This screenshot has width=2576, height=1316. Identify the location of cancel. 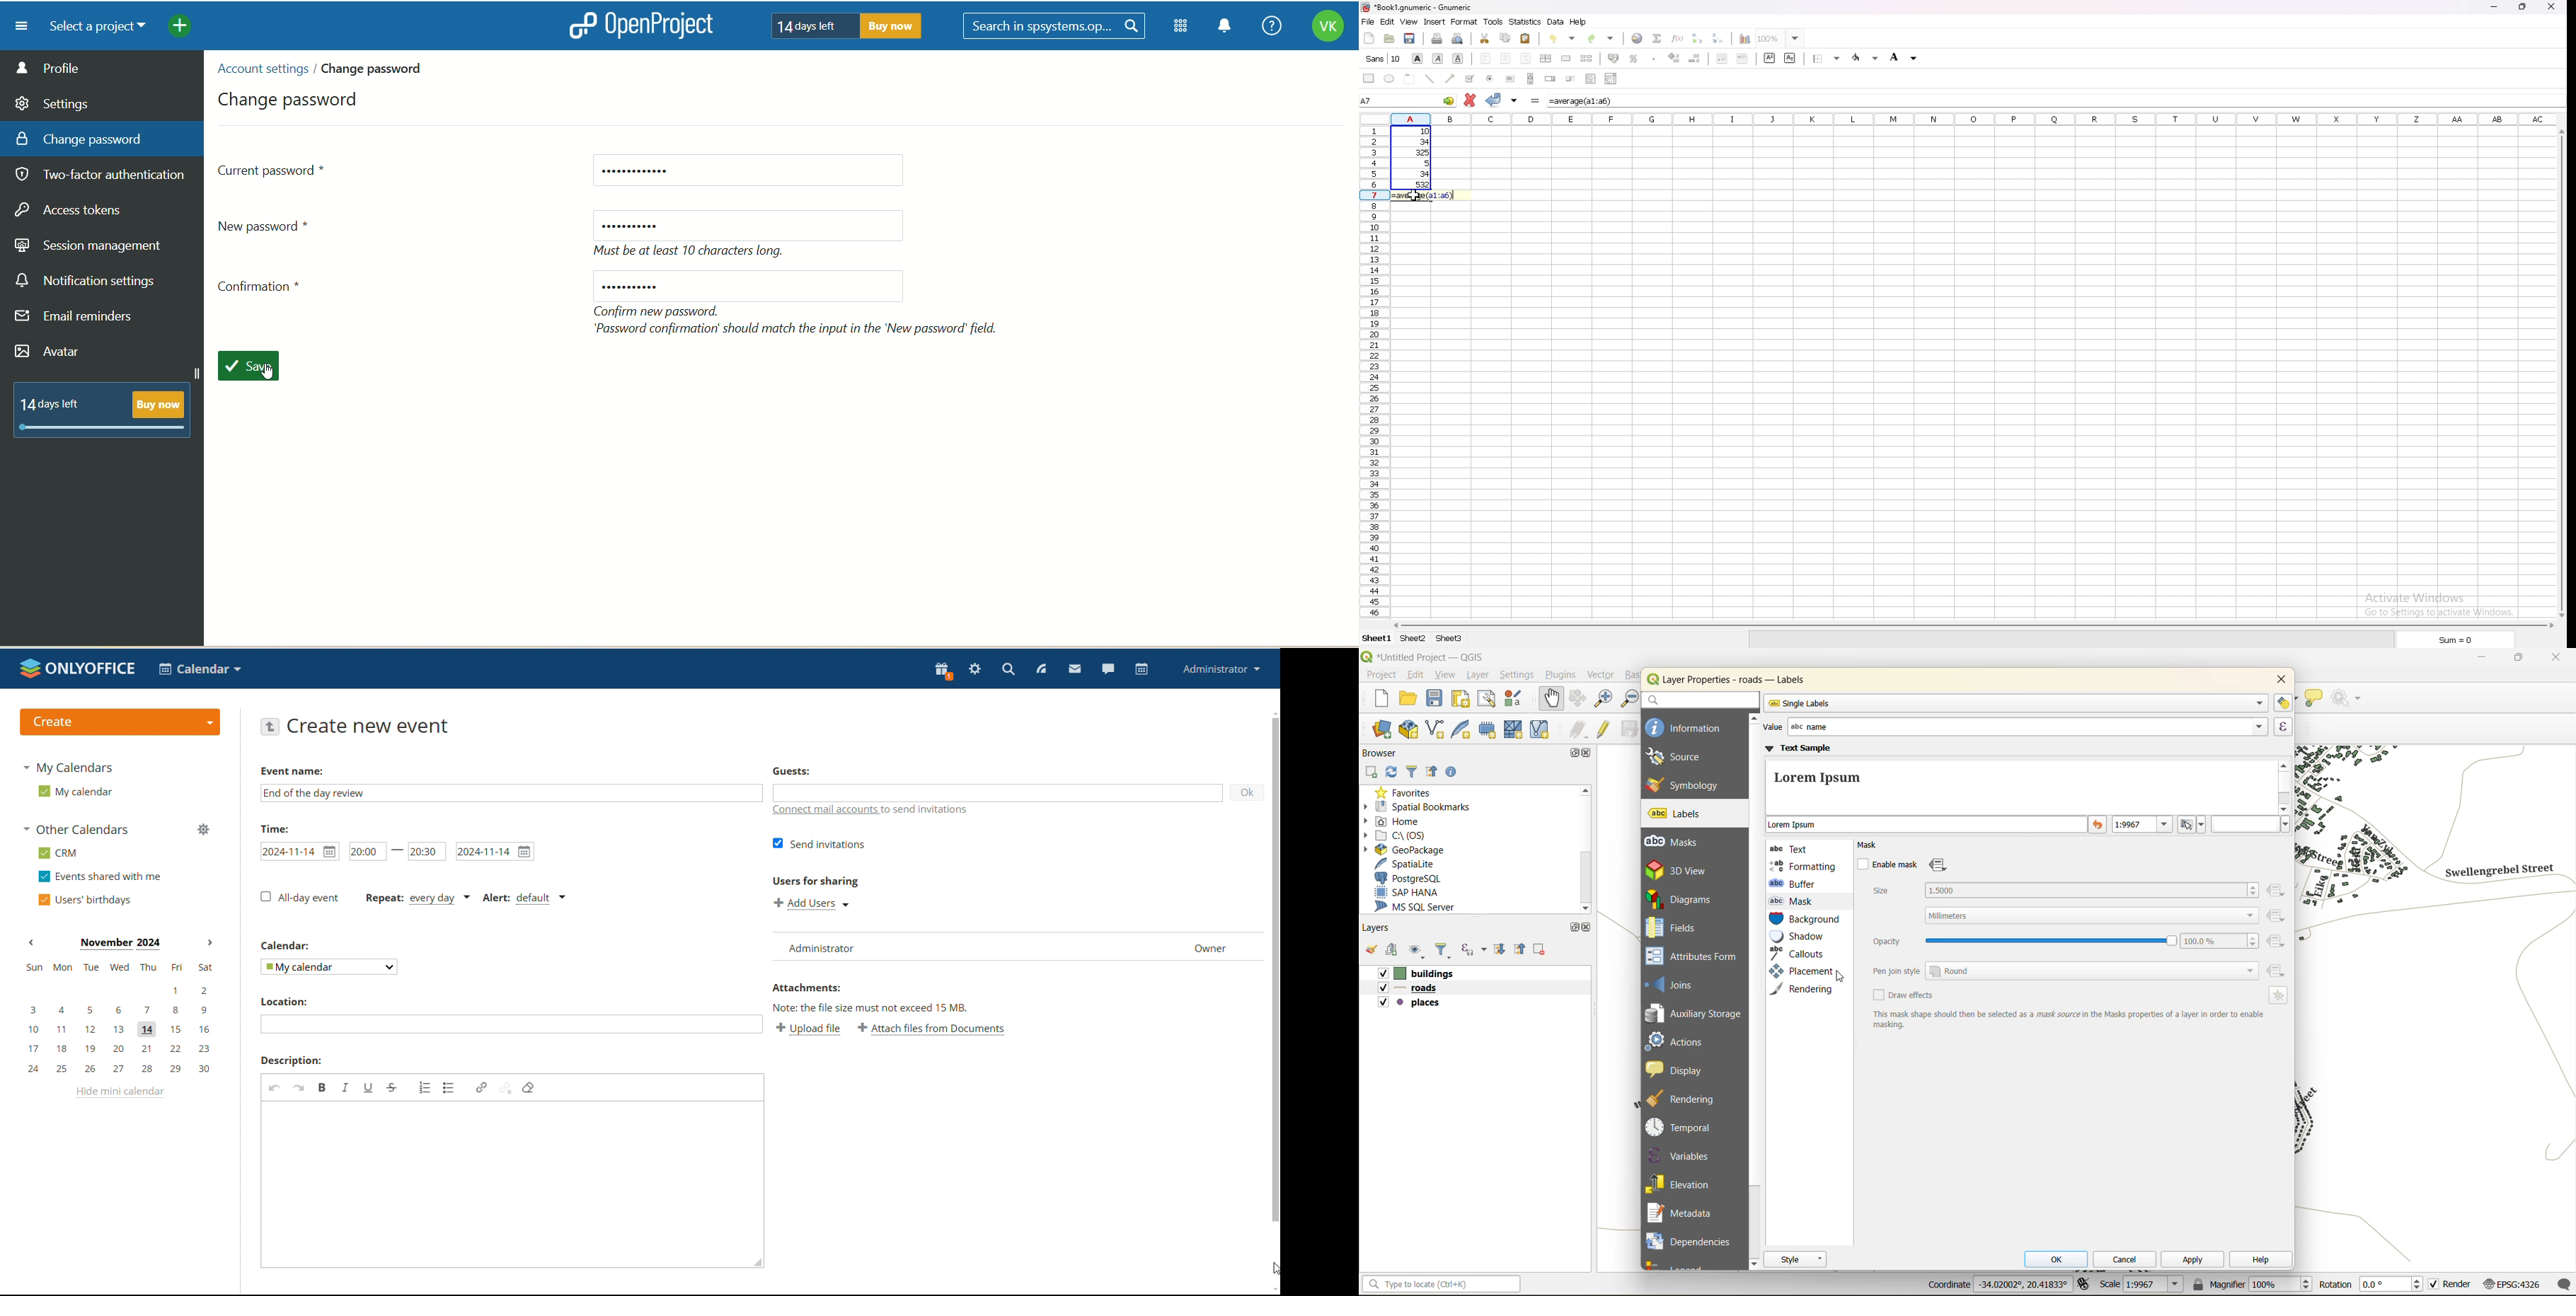
(2128, 1259).